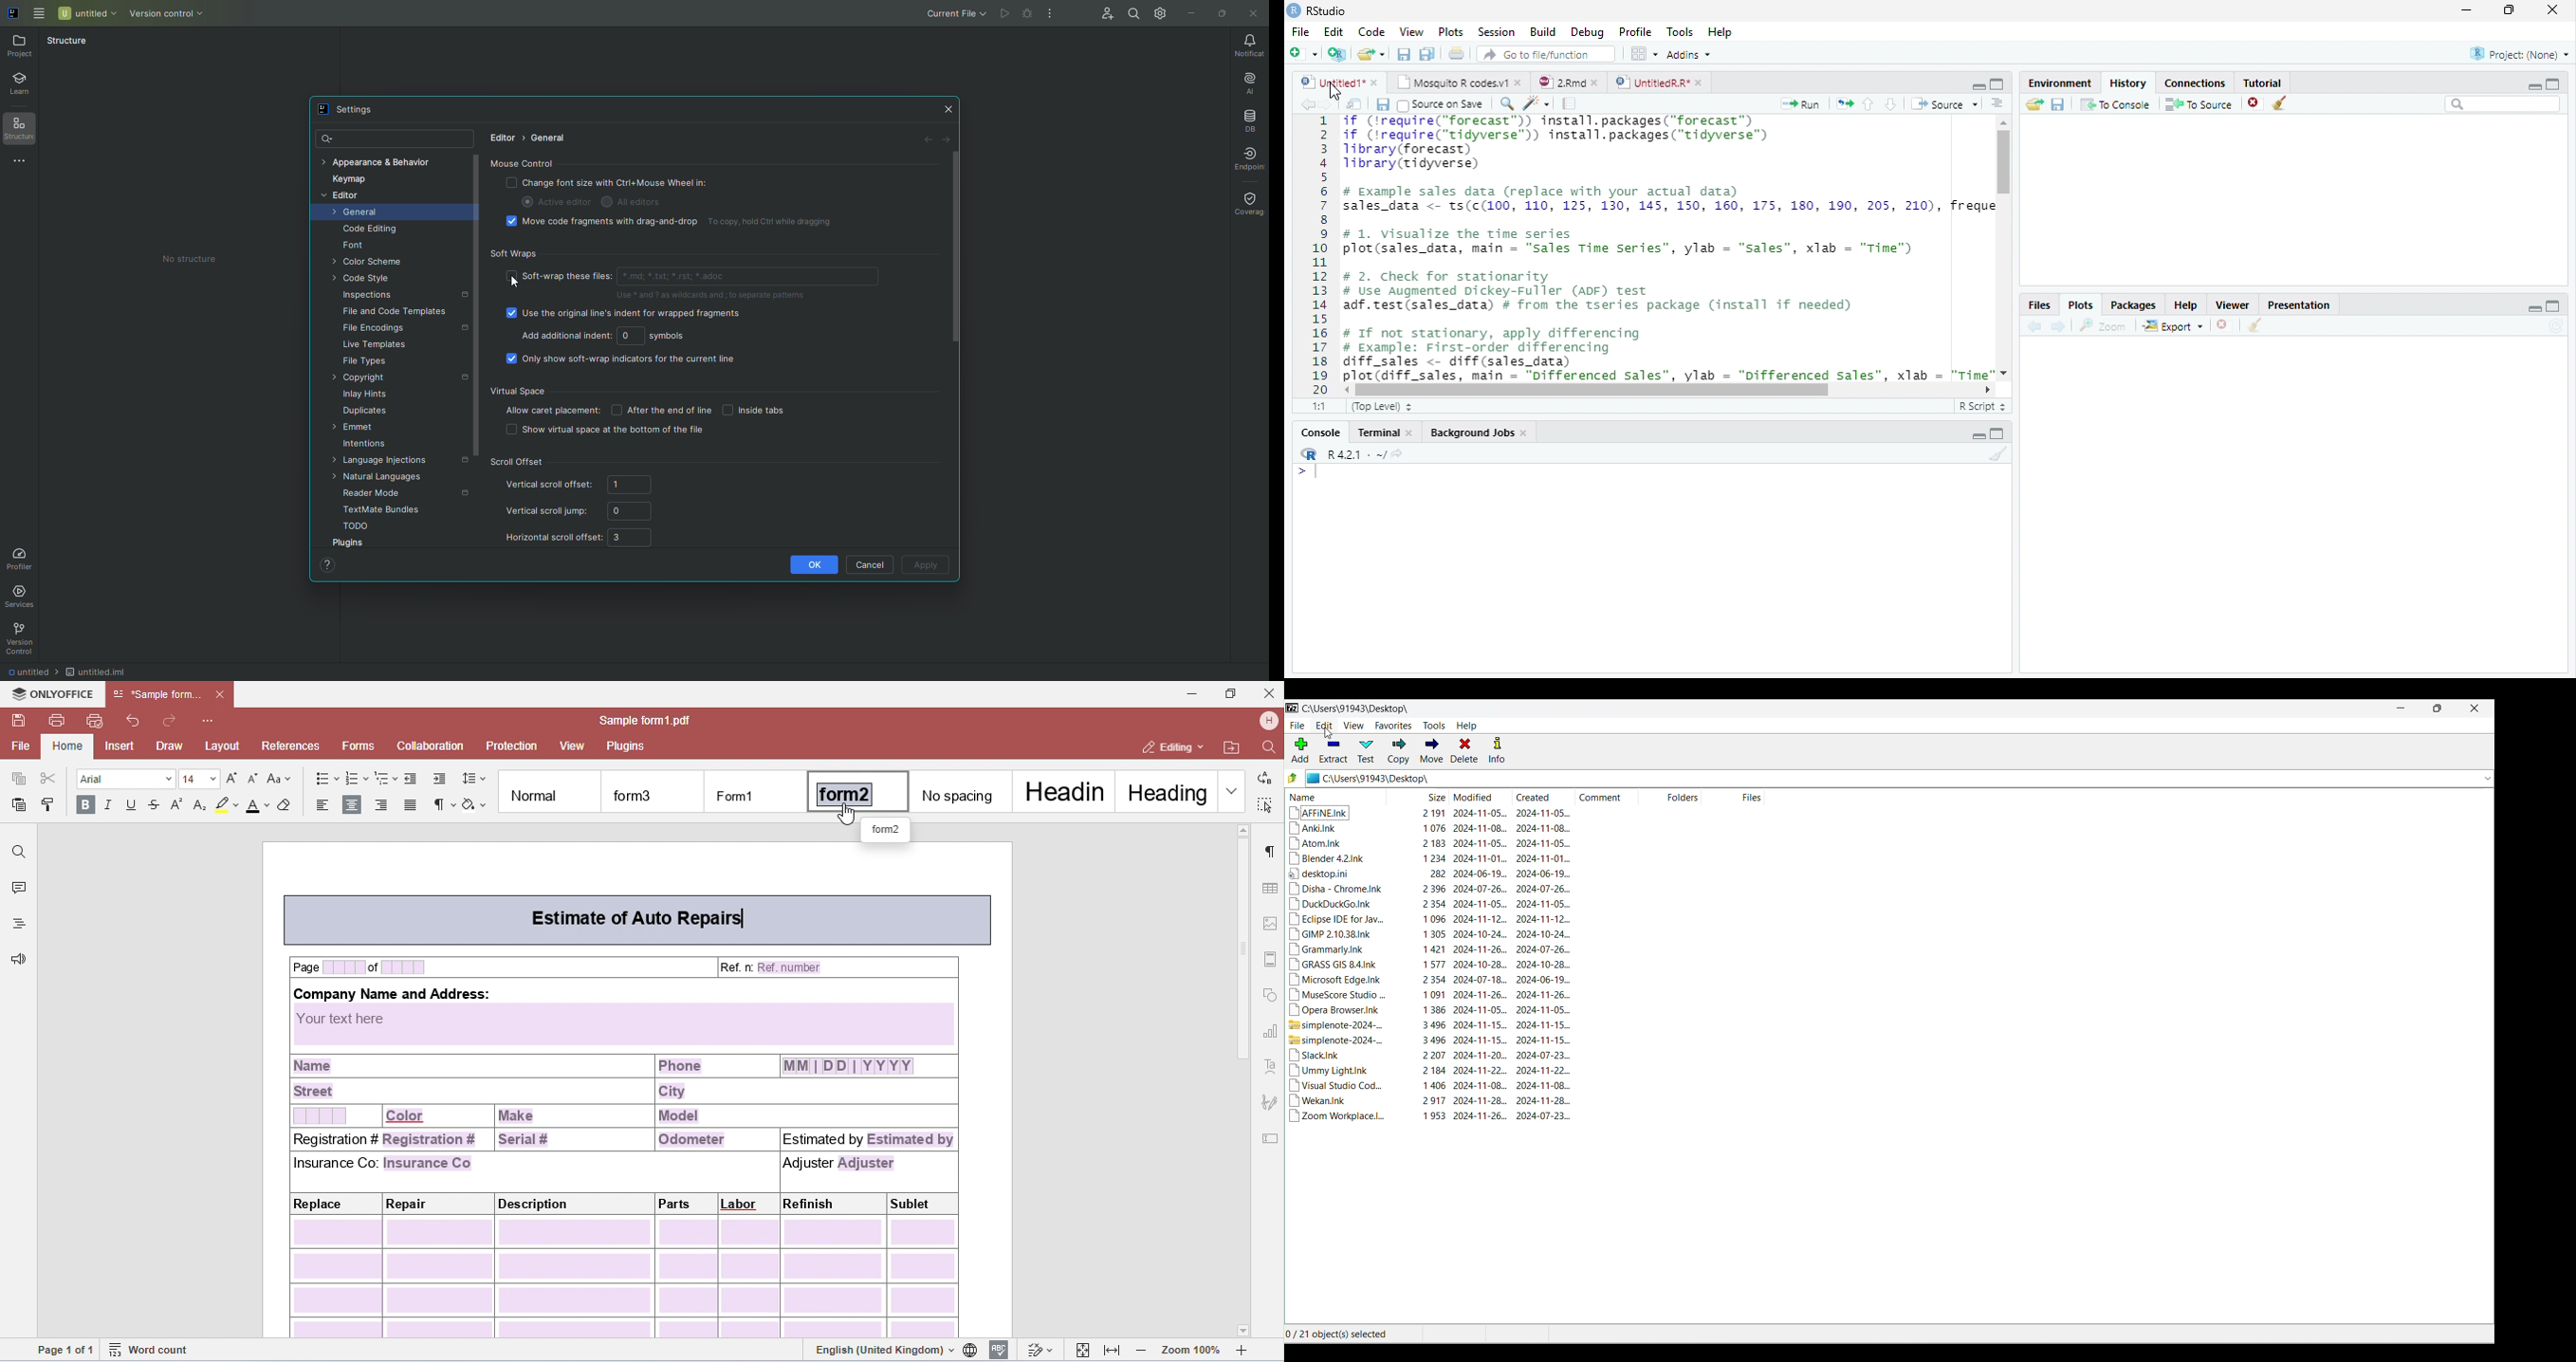 This screenshot has width=2576, height=1372. Describe the element at coordinates (2262, 83) in the screenshot. I see `Tutorial` at that location.